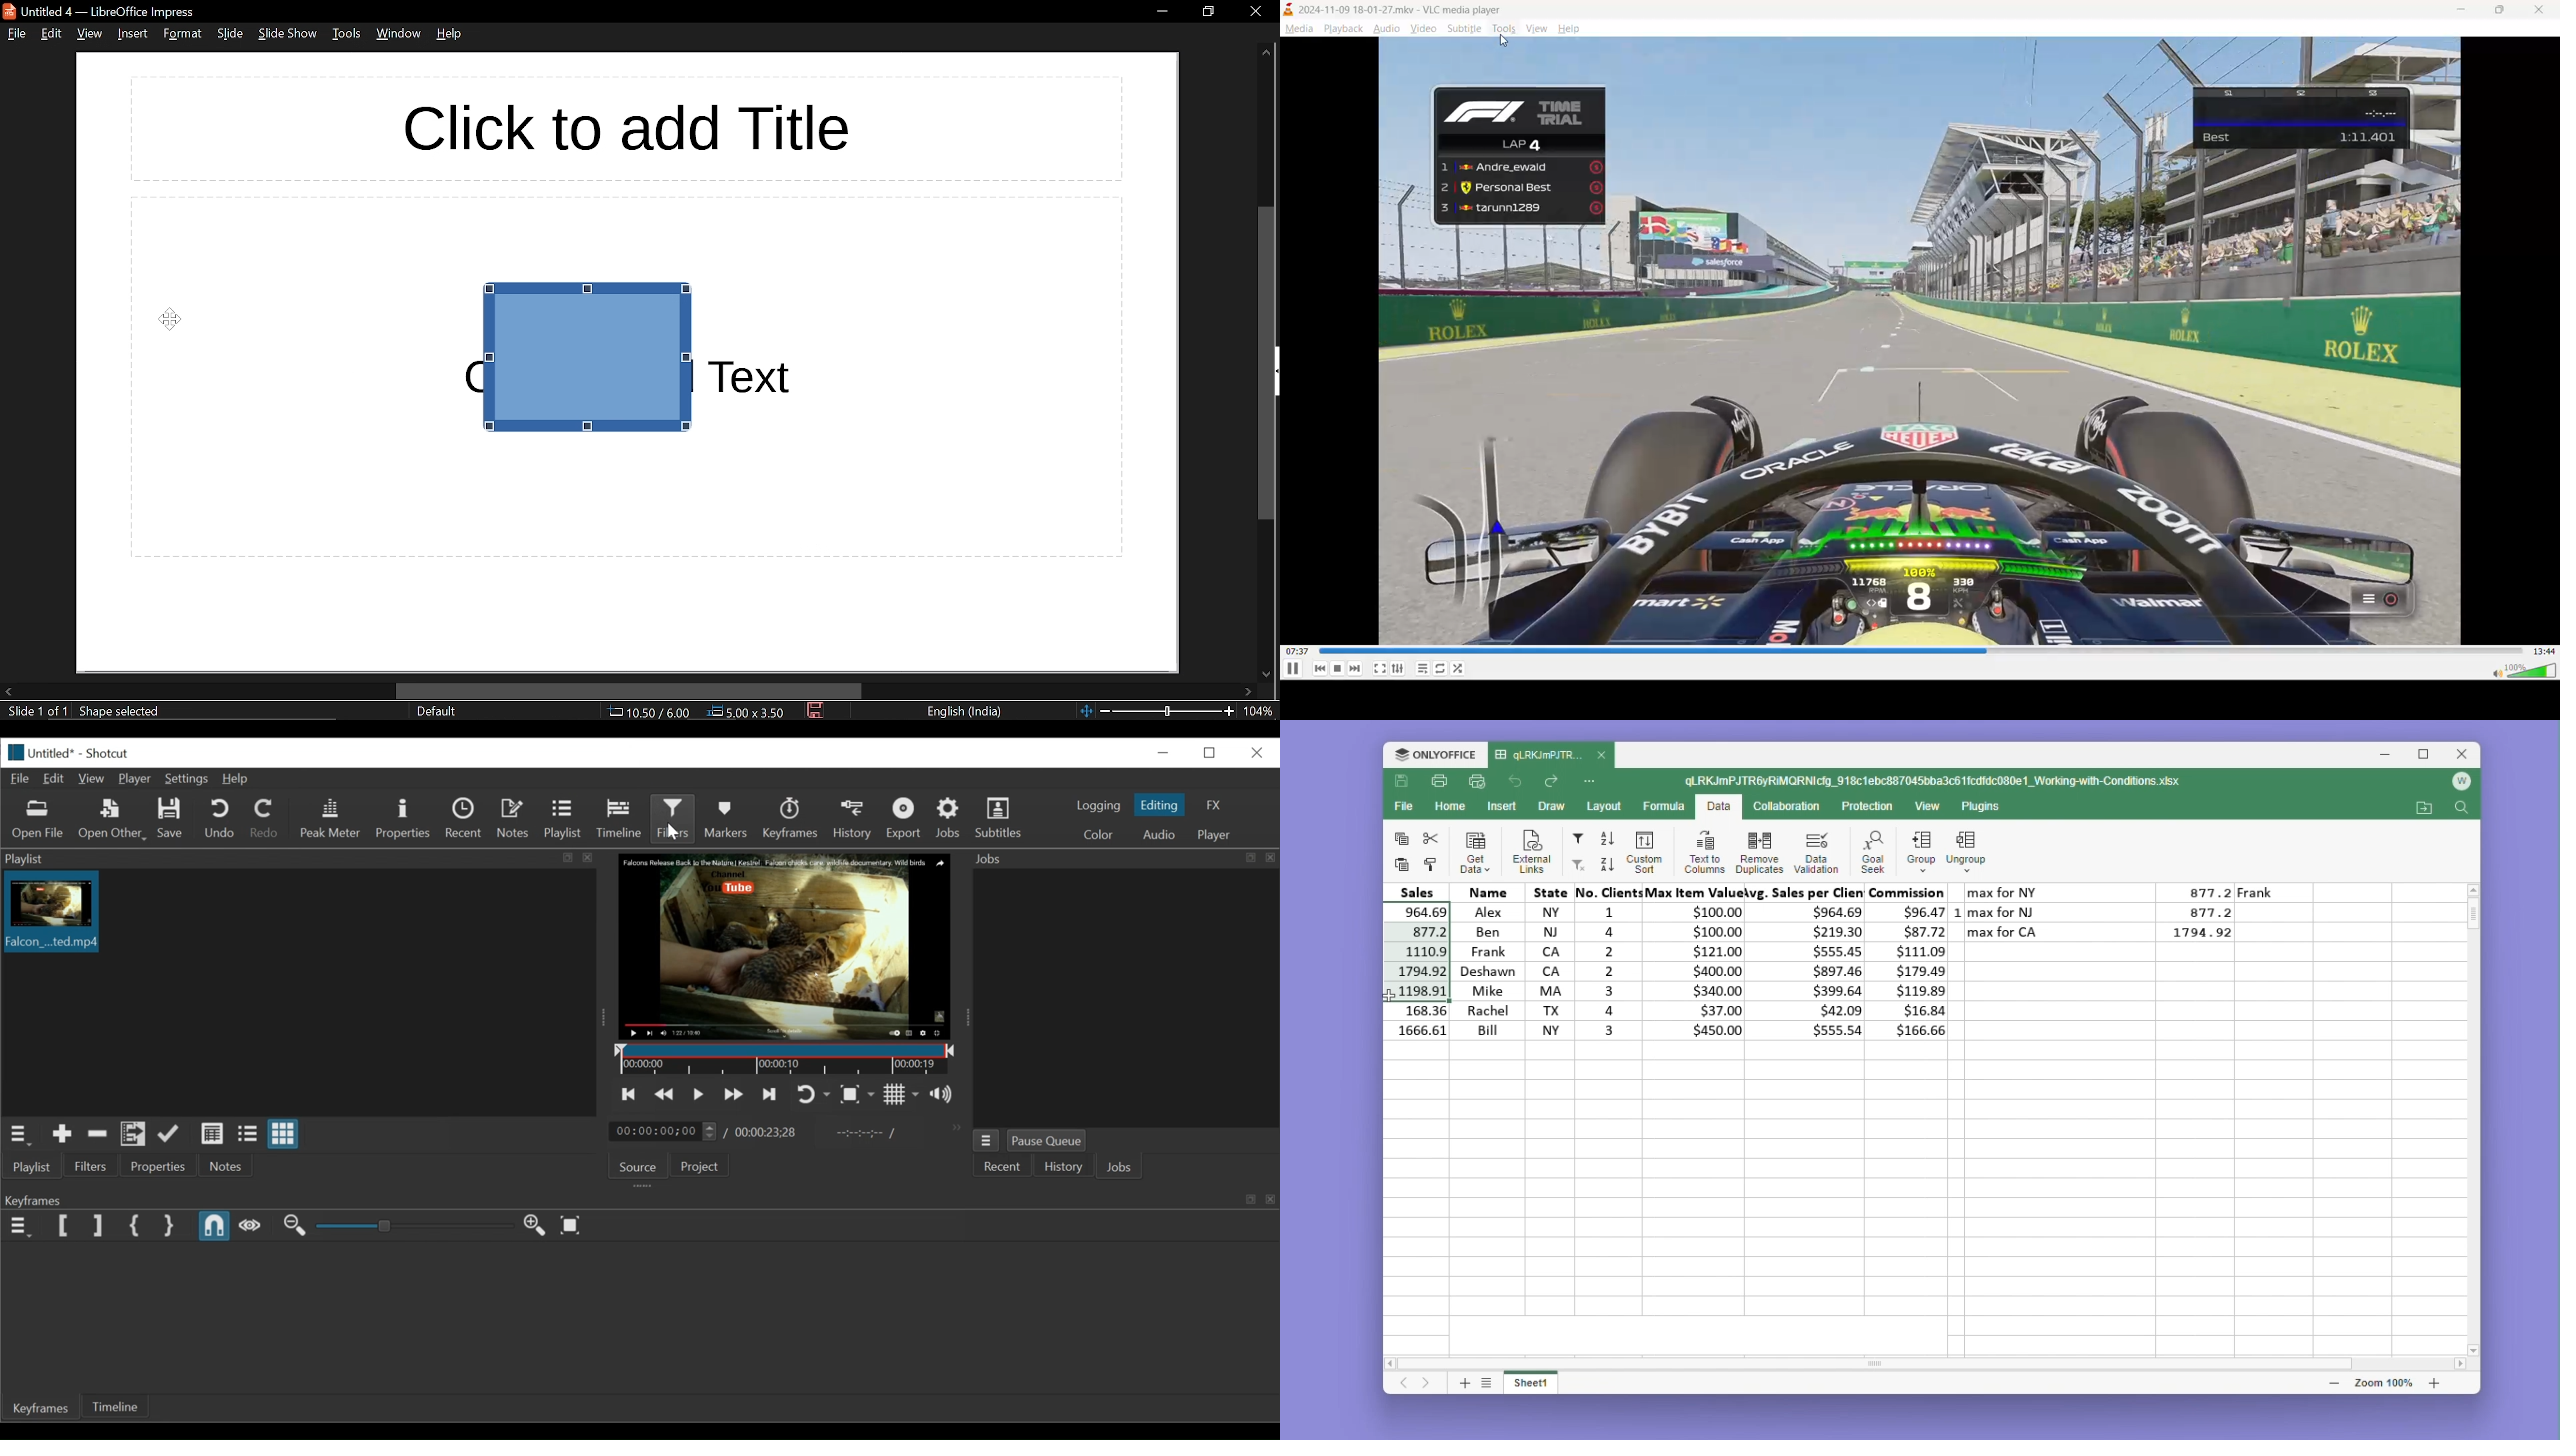 This screenshot has height=1456, width=2576. What do you see at coordinates (1099, 833) in the screenshot?
I see `Color` at bounding box center [1099, 833].